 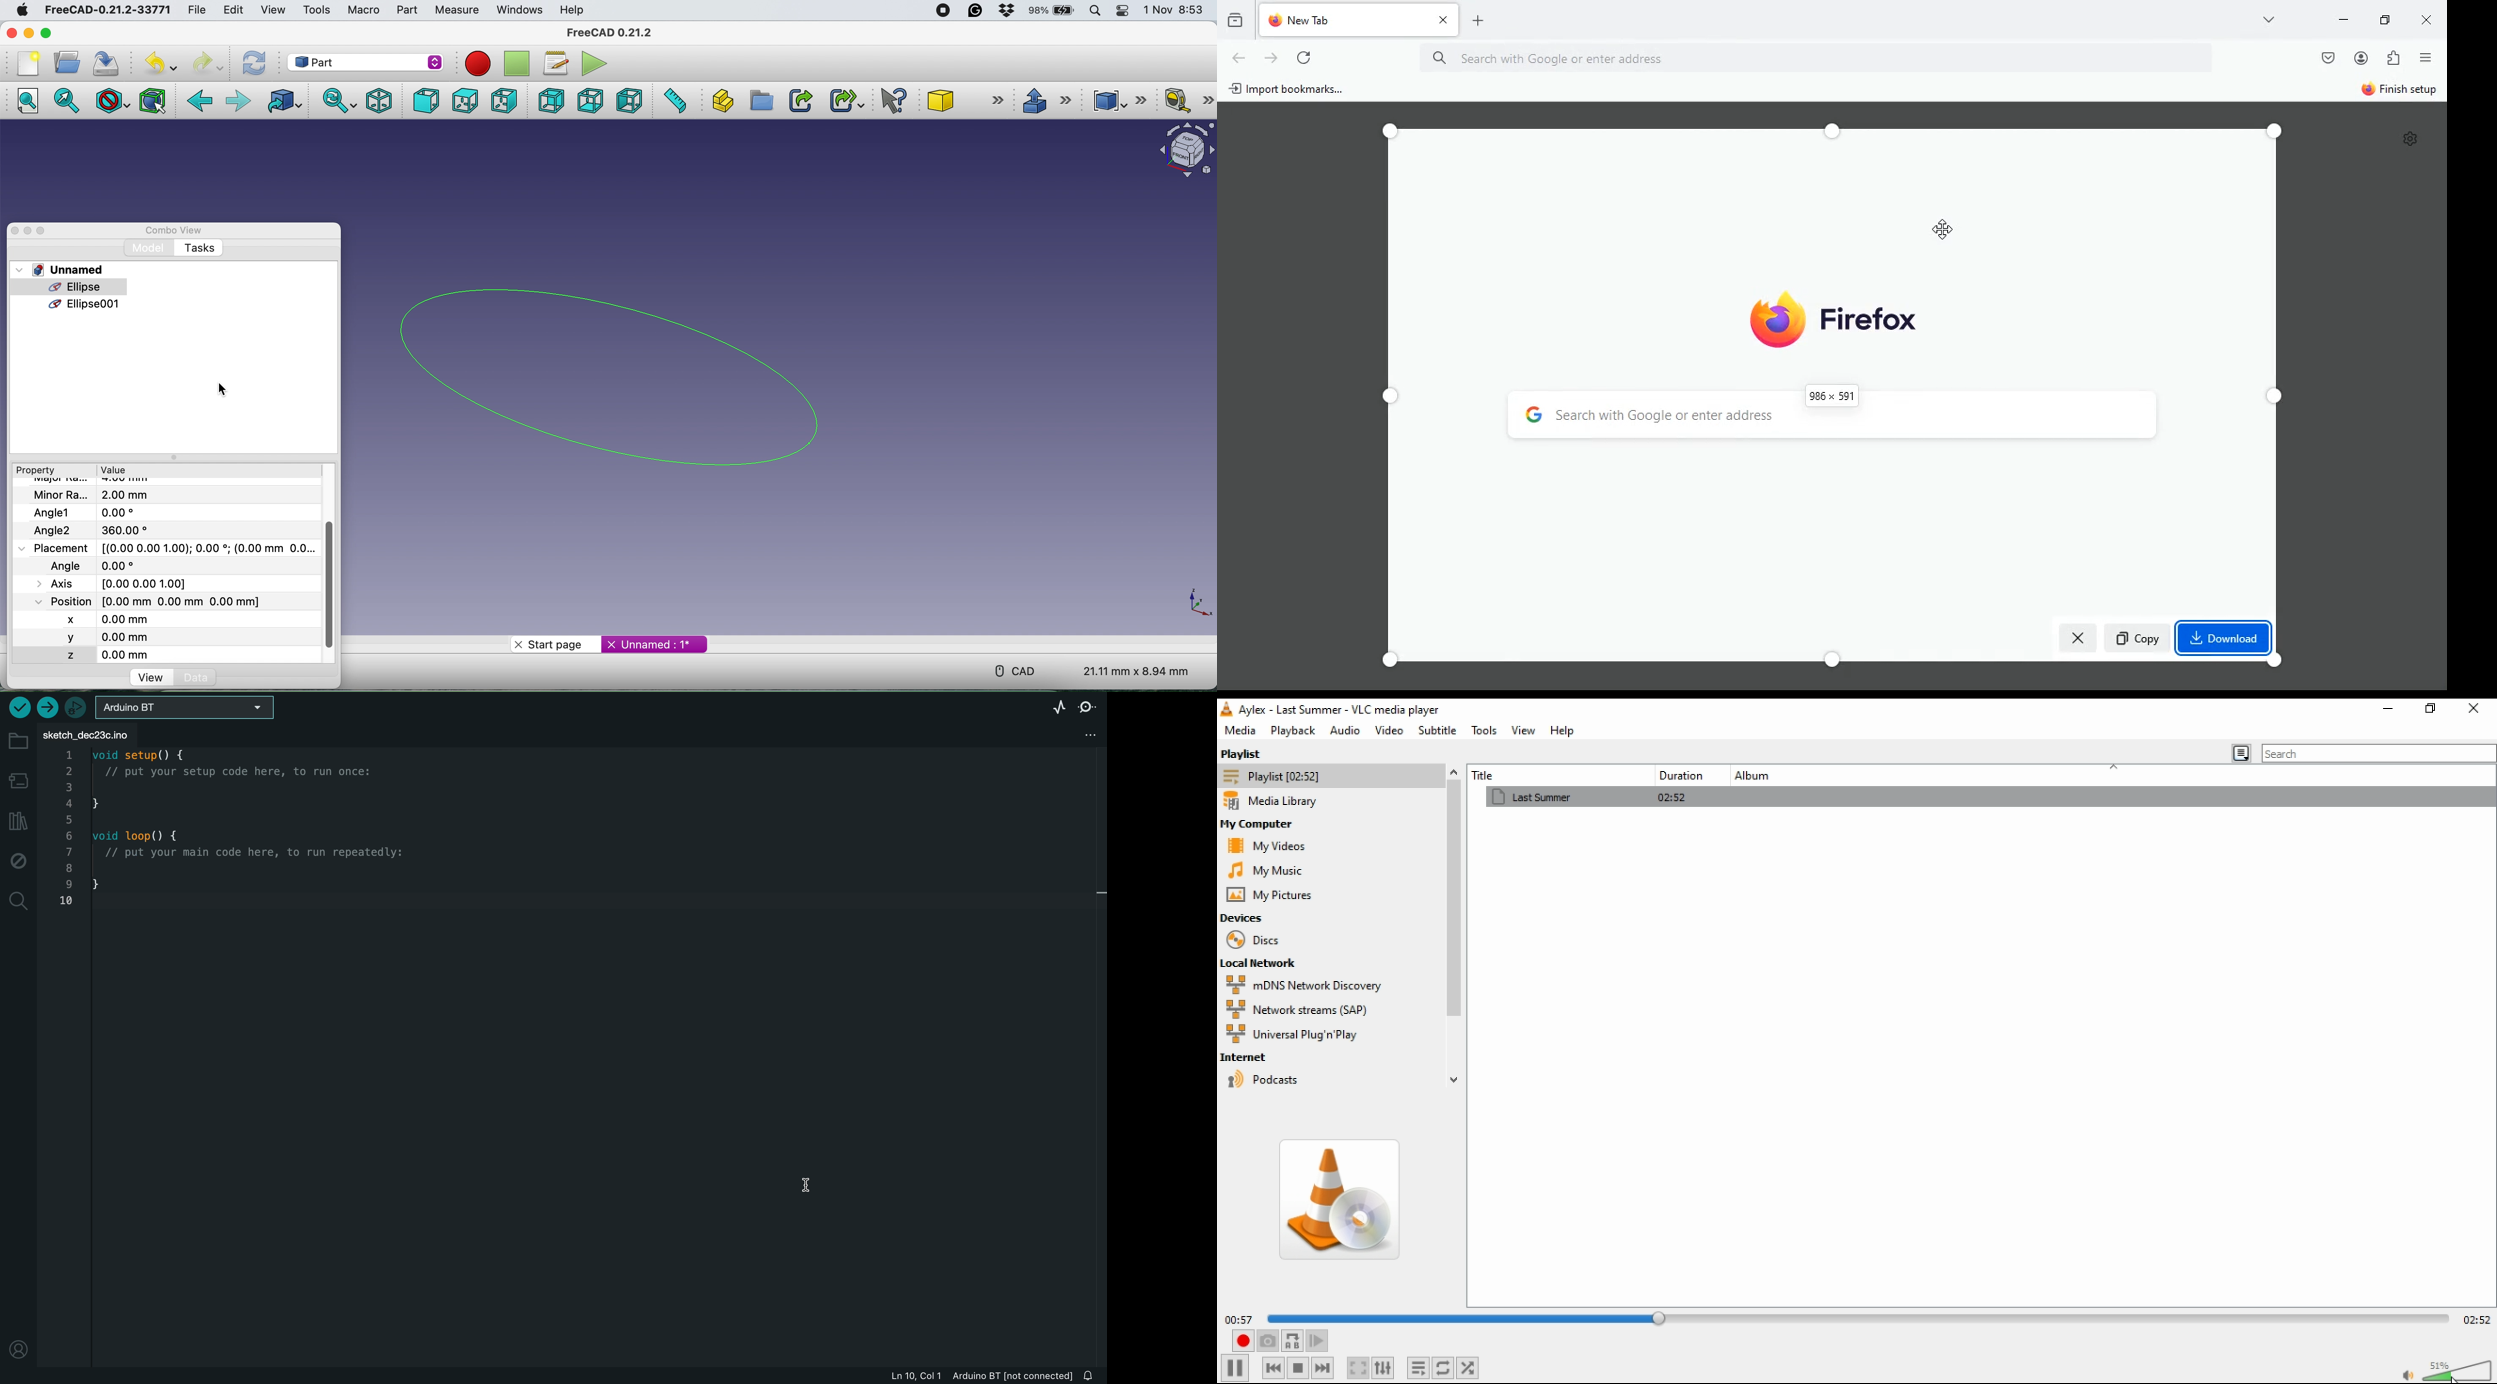 What do you see at coordinates (1240, 731) in the screenshot?
I see `media` at bounding box center [1240, 731].